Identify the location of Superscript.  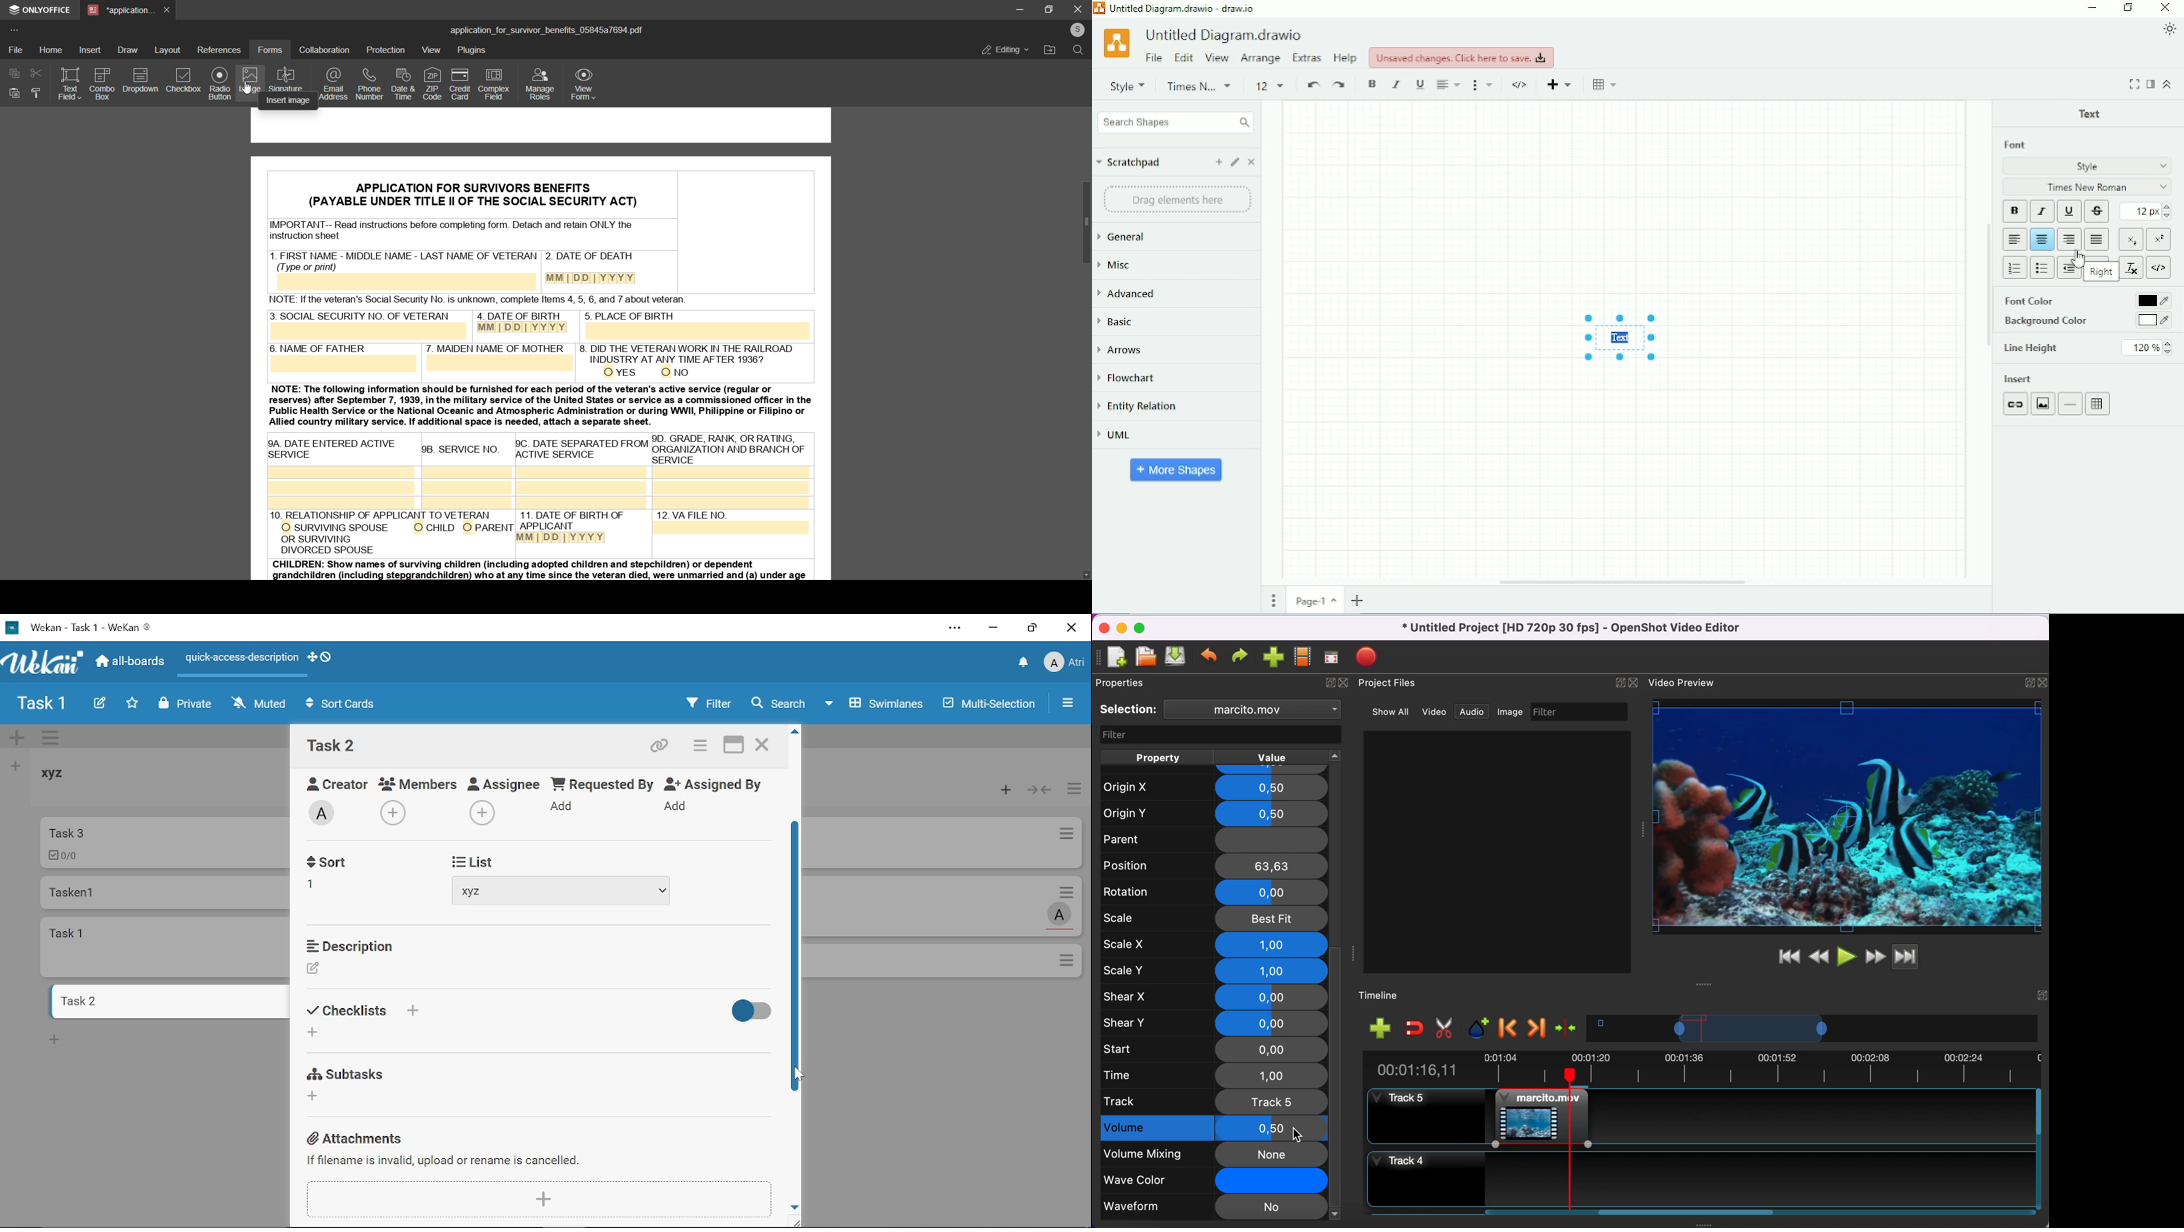
(2158, 240).